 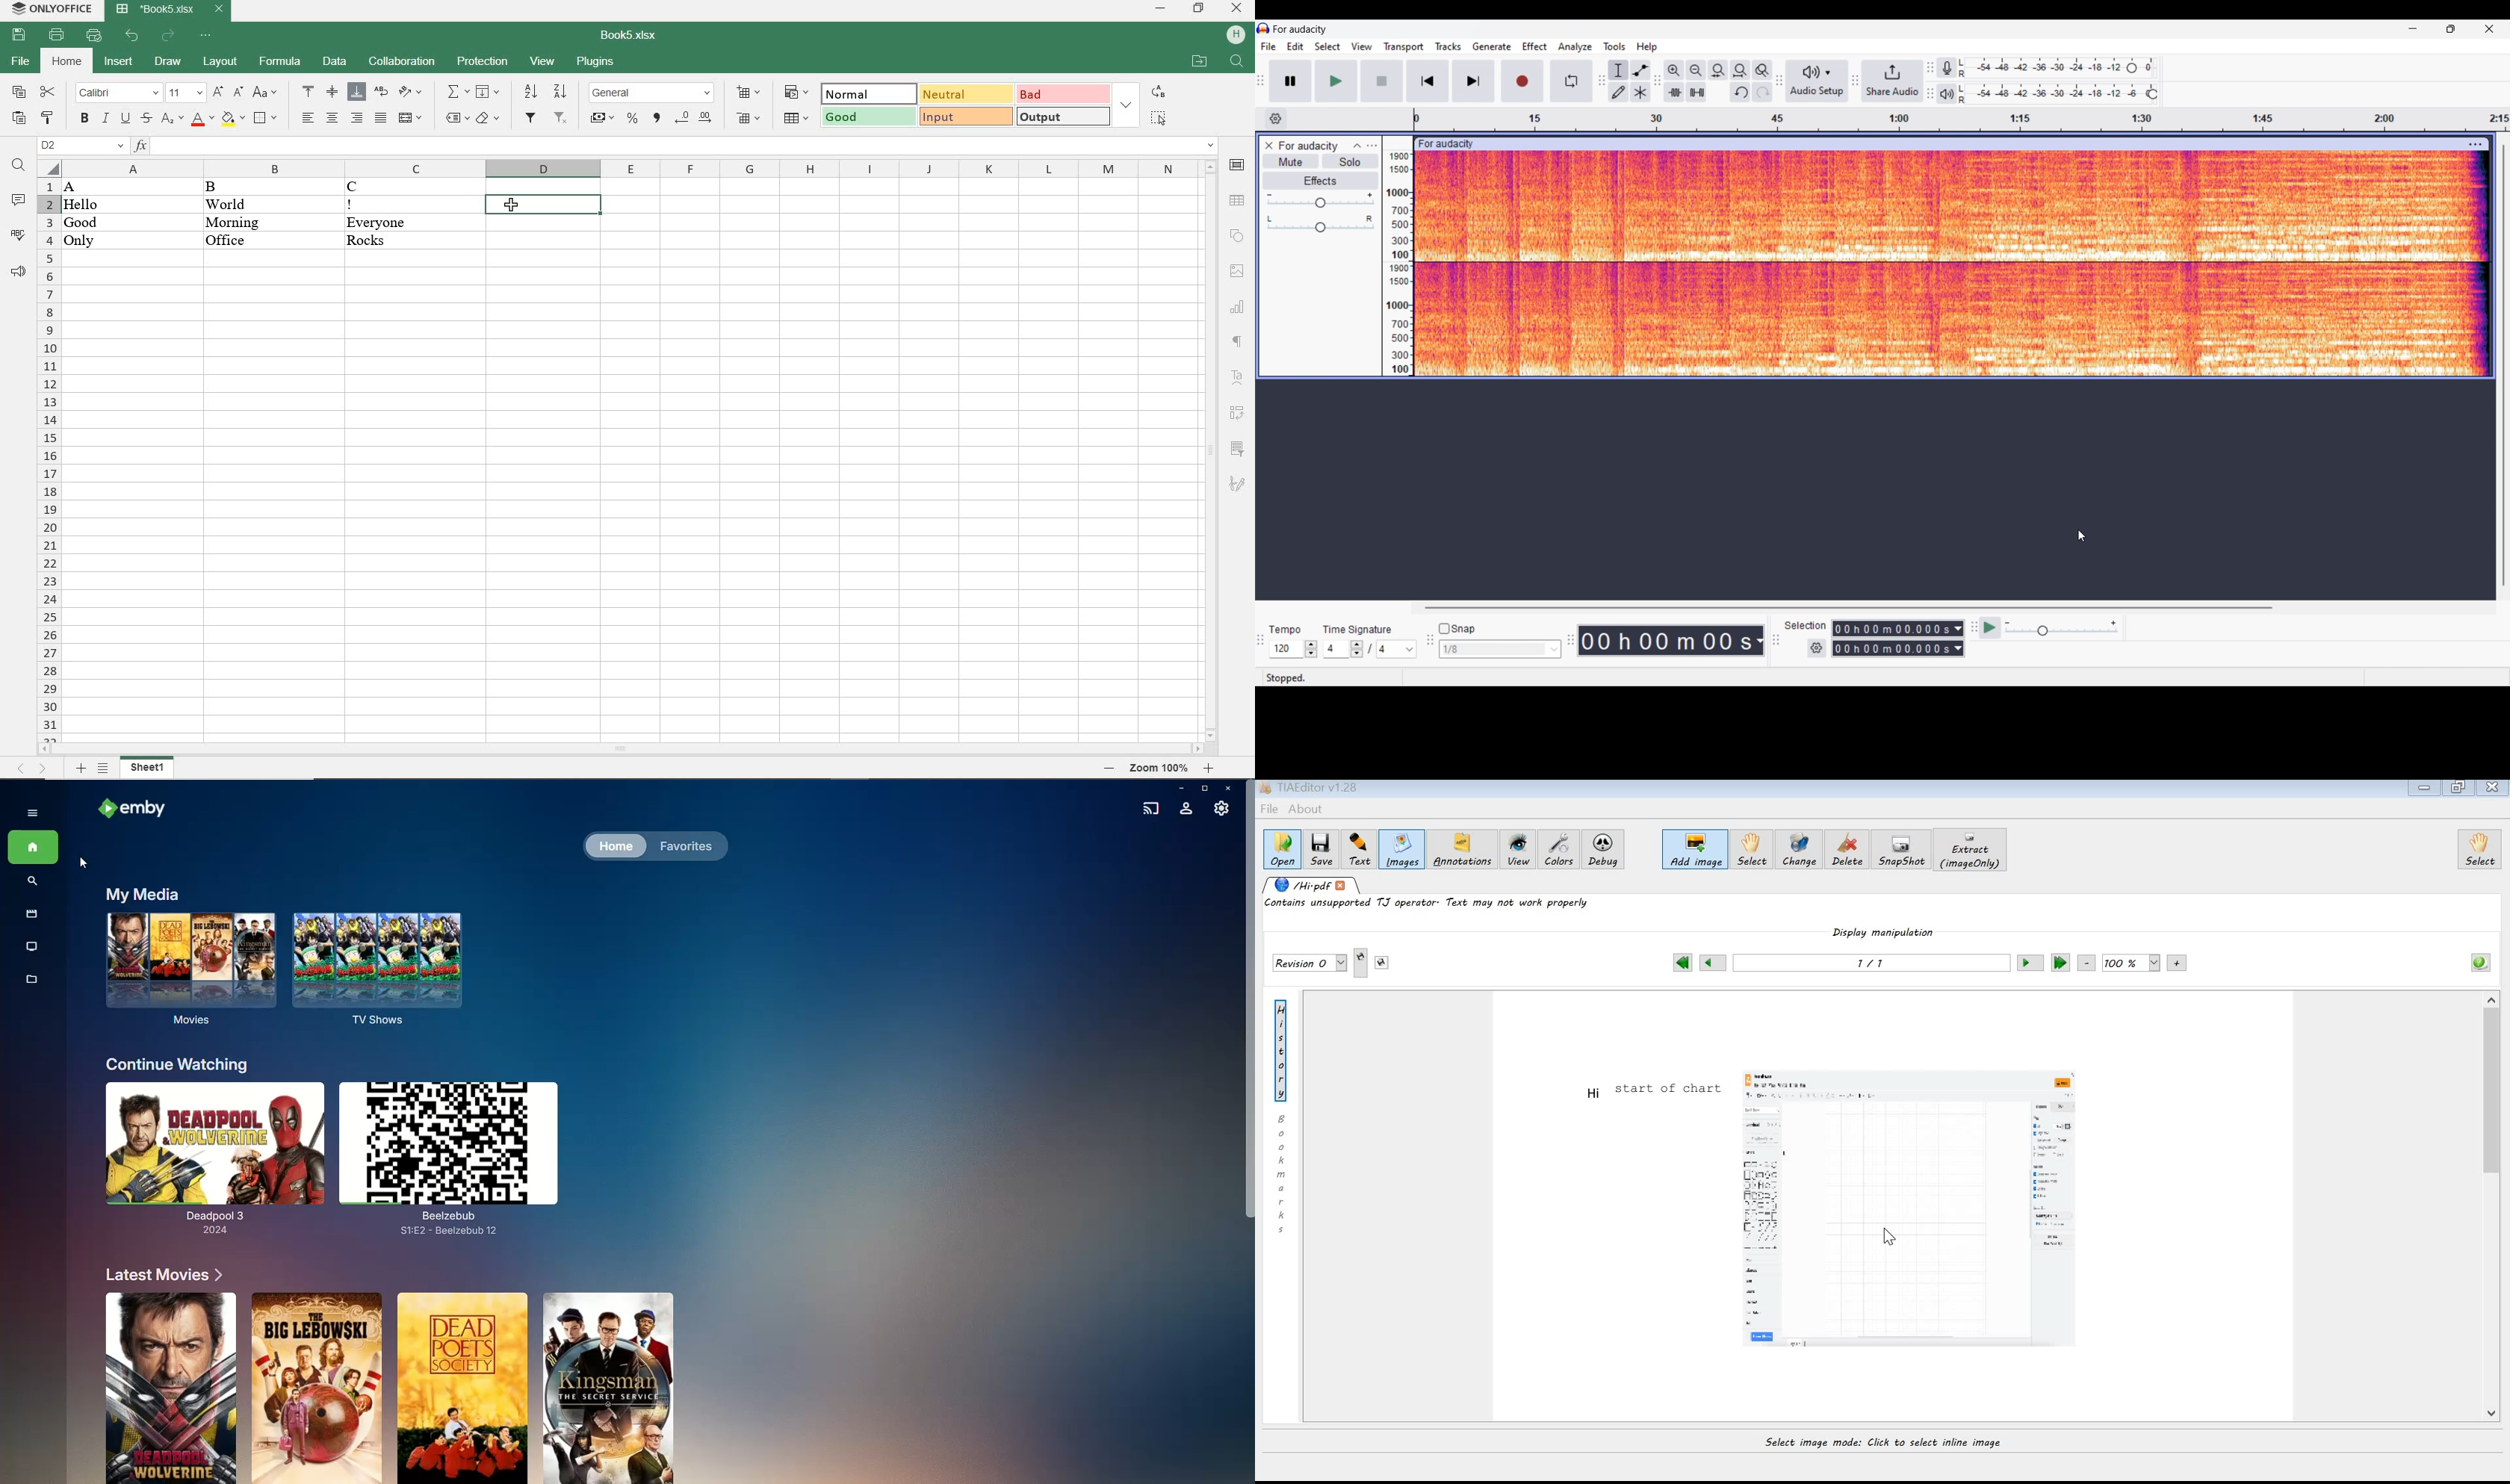 I want to click on IMAGE, so click(x=1237, y=270).